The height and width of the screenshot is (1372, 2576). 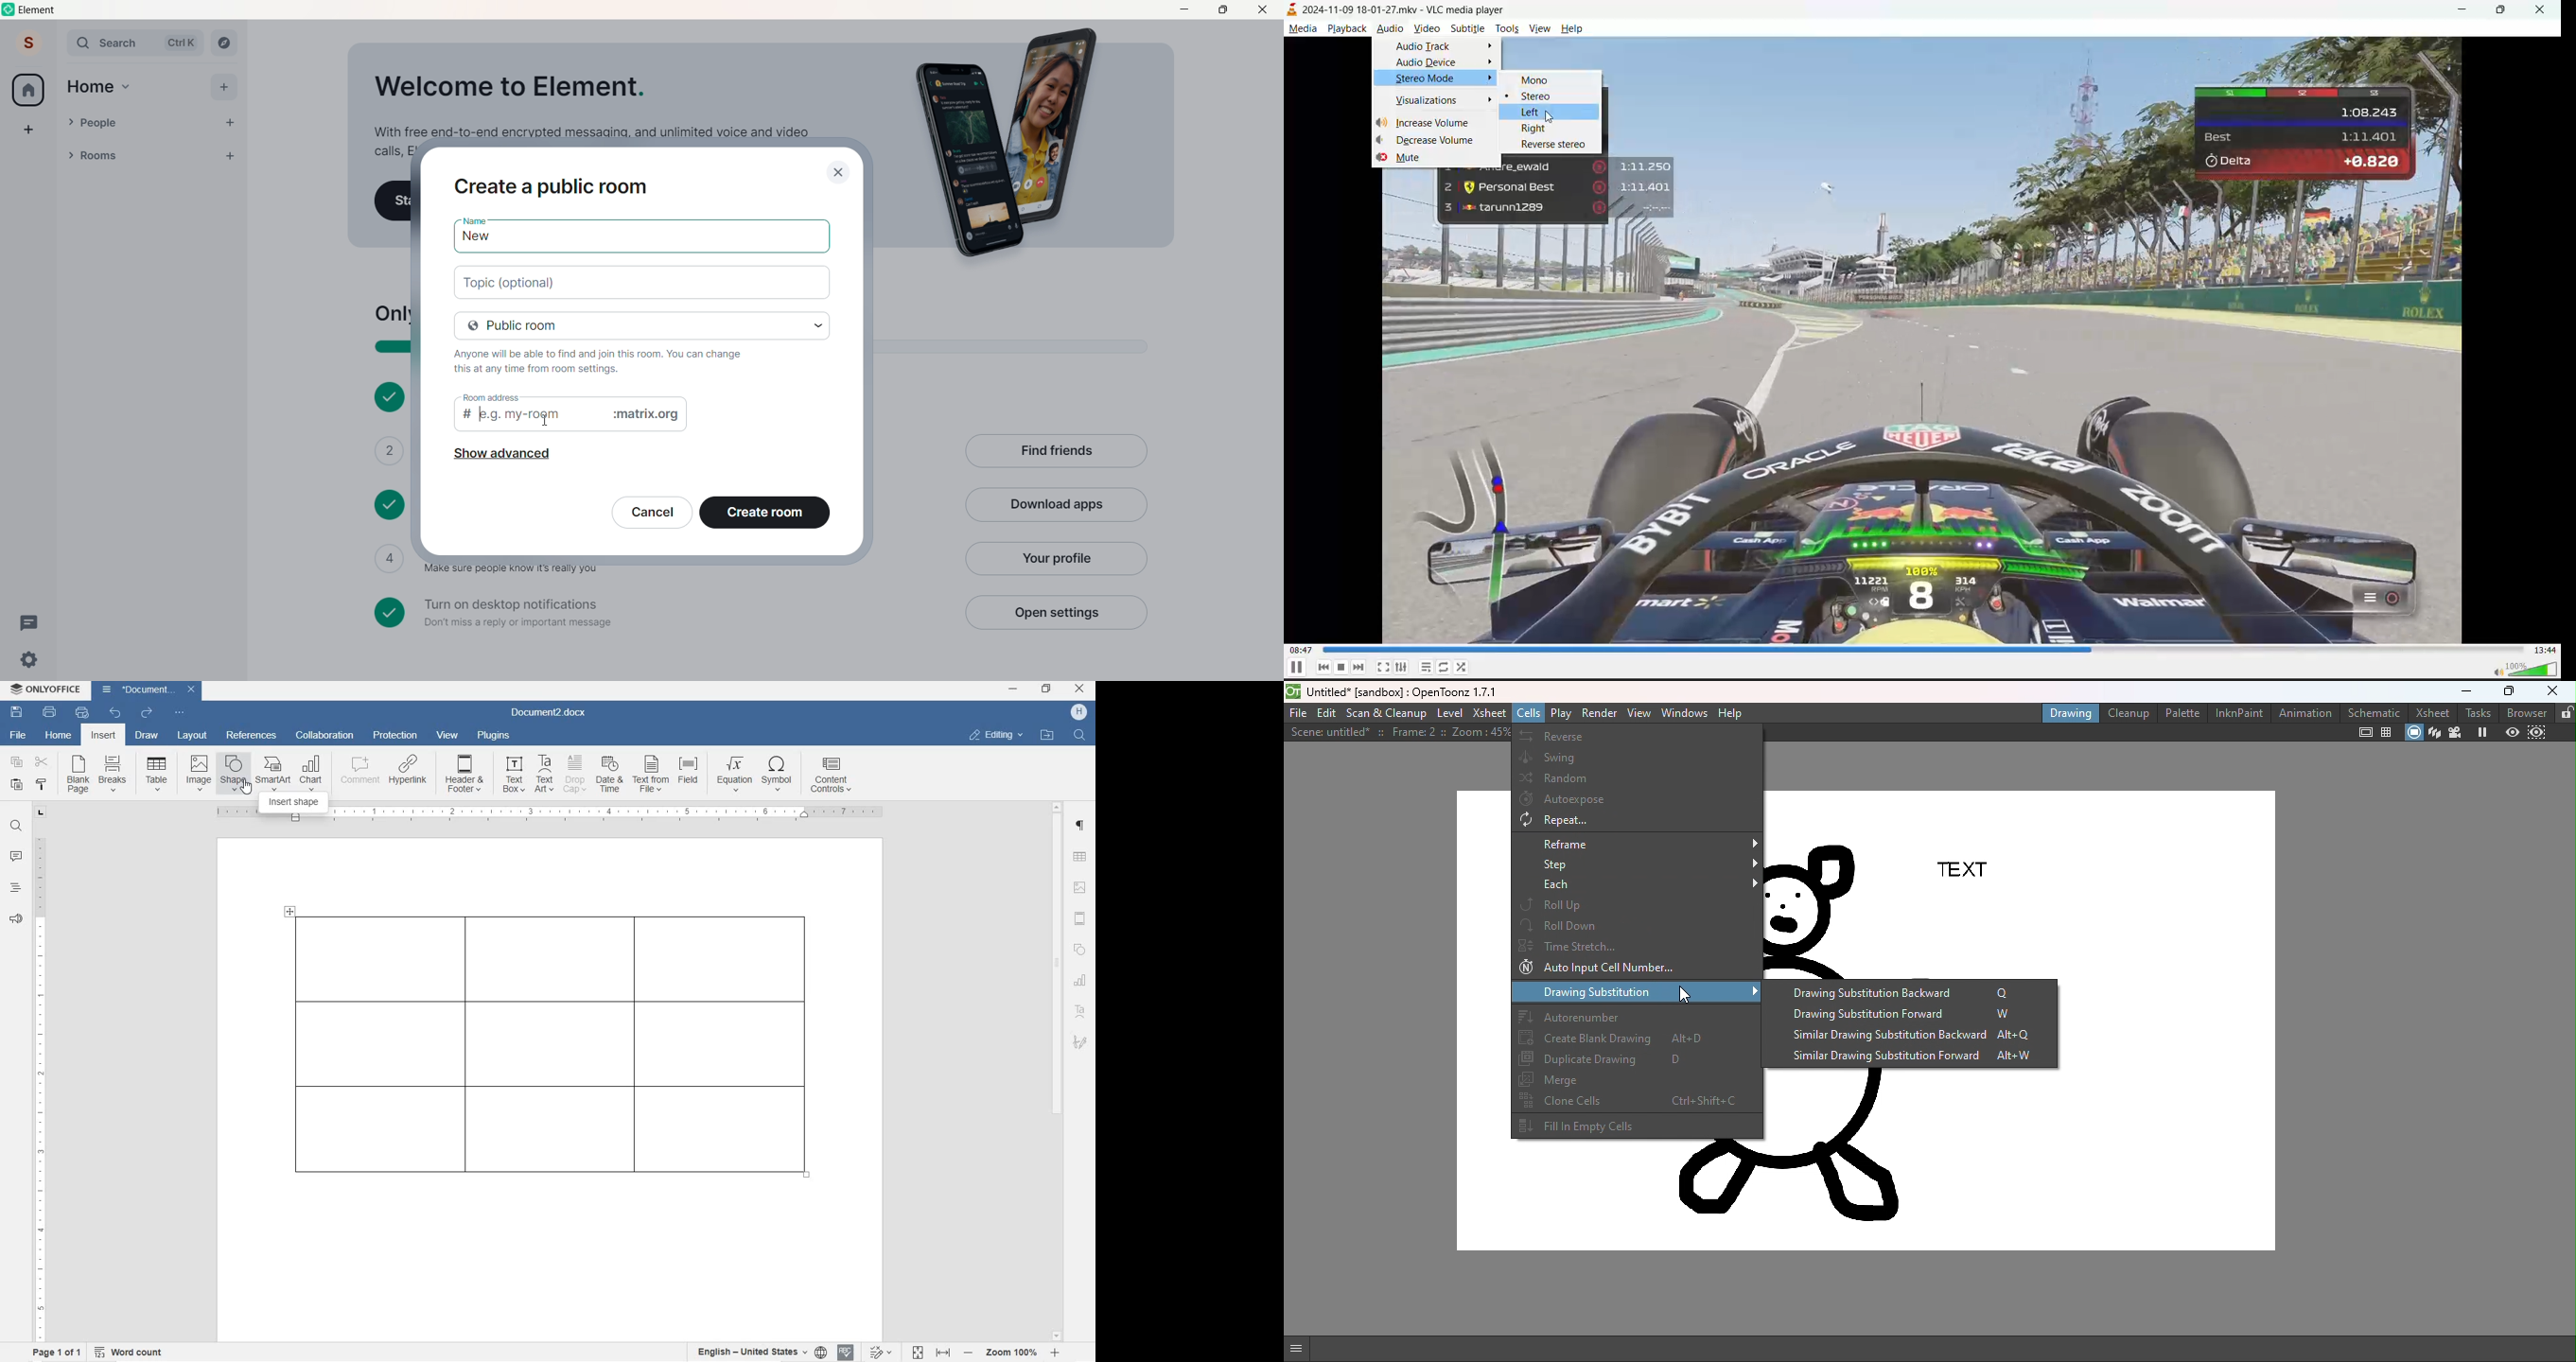 I want to click on right, so click(x=1535, y=128).